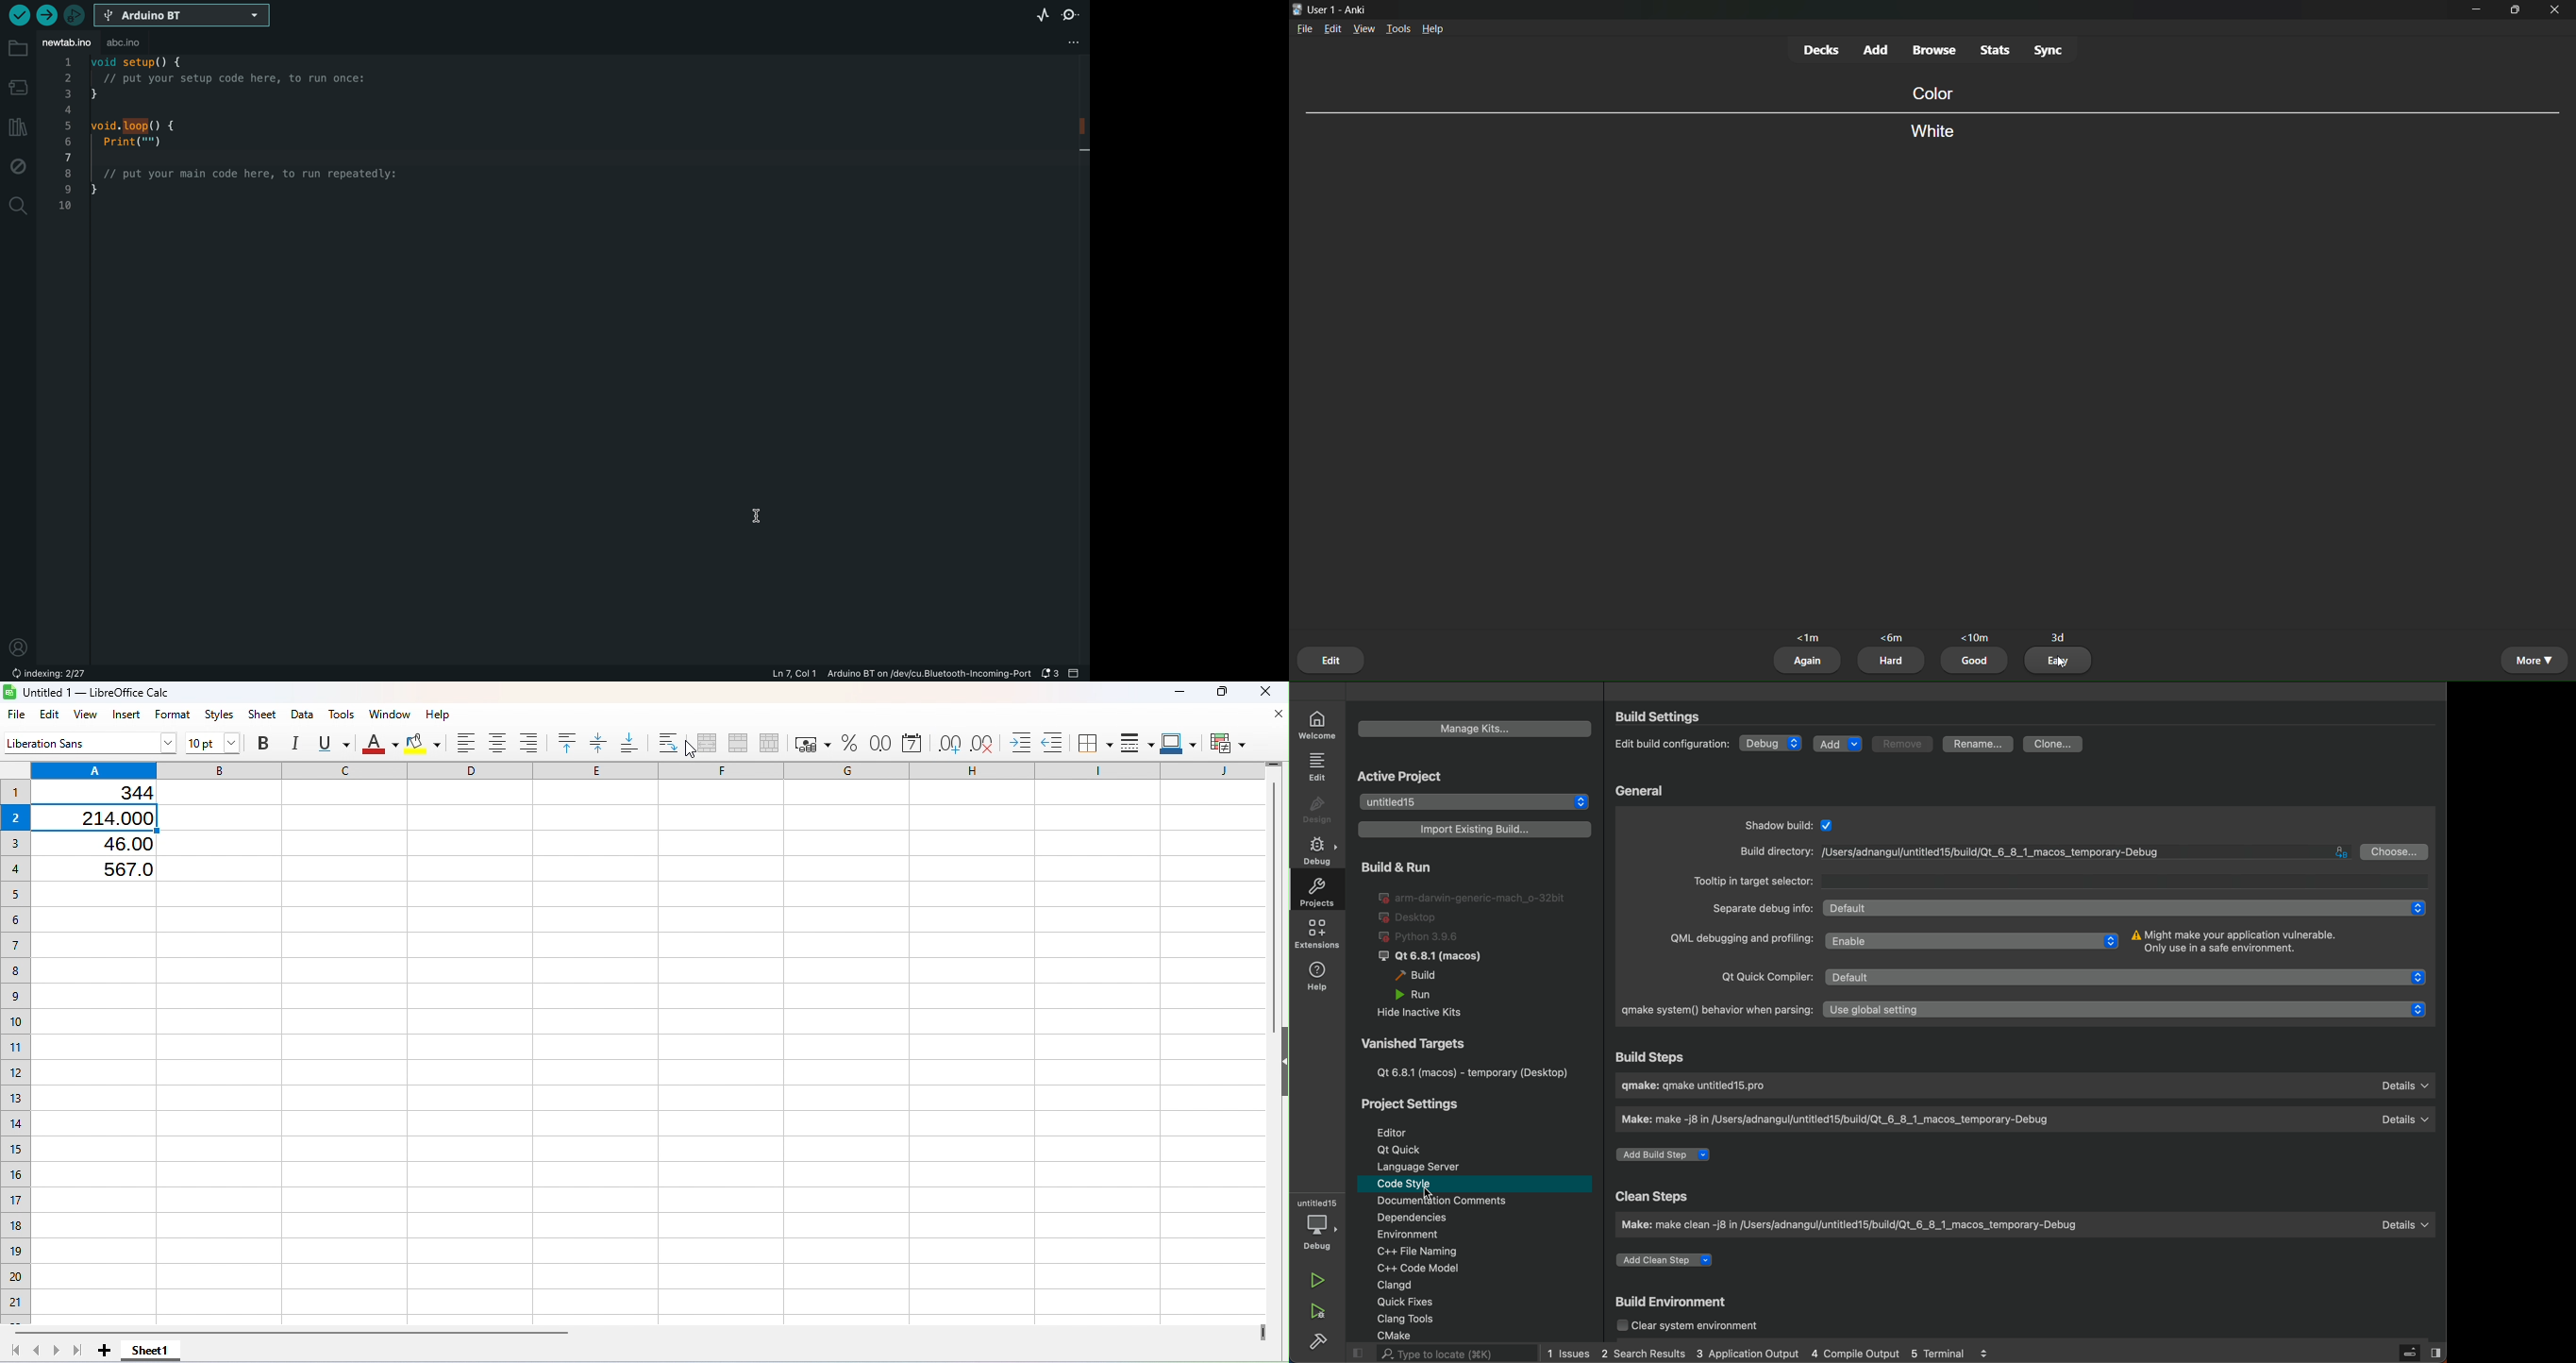 This screenshot has height=1372, width=2576. I want to click on Format as percent, so click(848, 744).